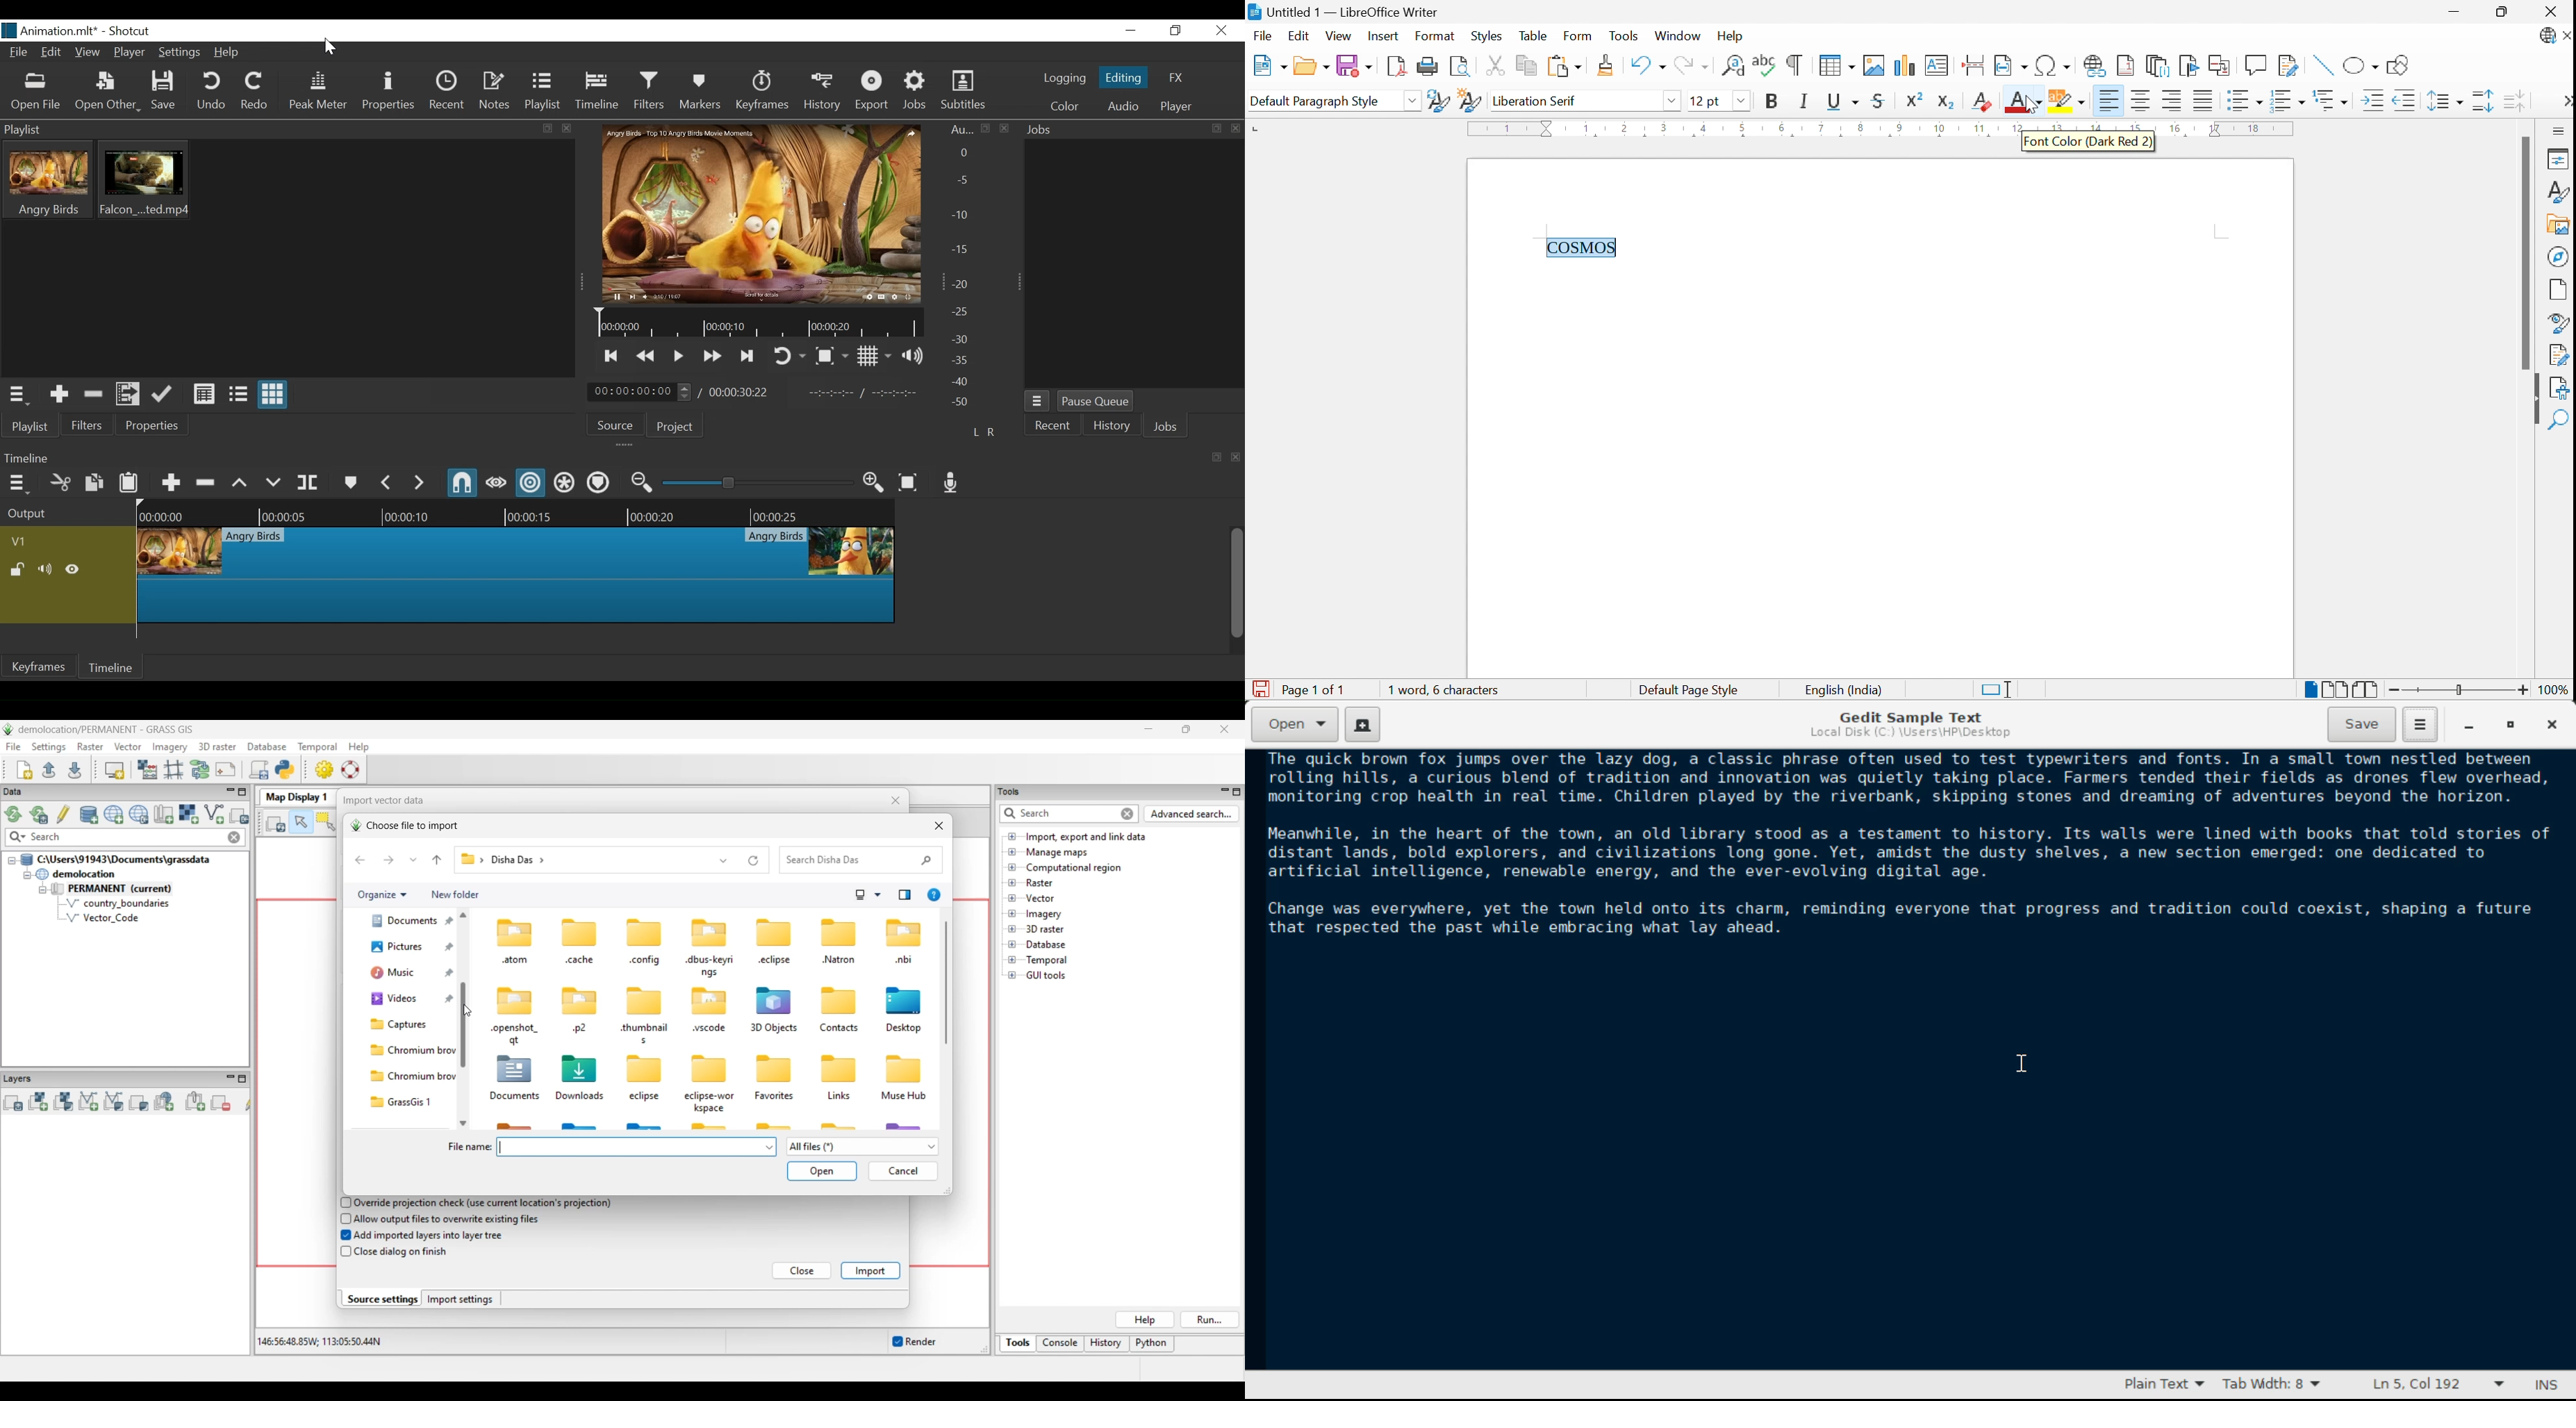 This screenshot has height=1428, width=2576. Describe the element at coordinates (165, 91) in the screenshot. I see `Save` at that location.